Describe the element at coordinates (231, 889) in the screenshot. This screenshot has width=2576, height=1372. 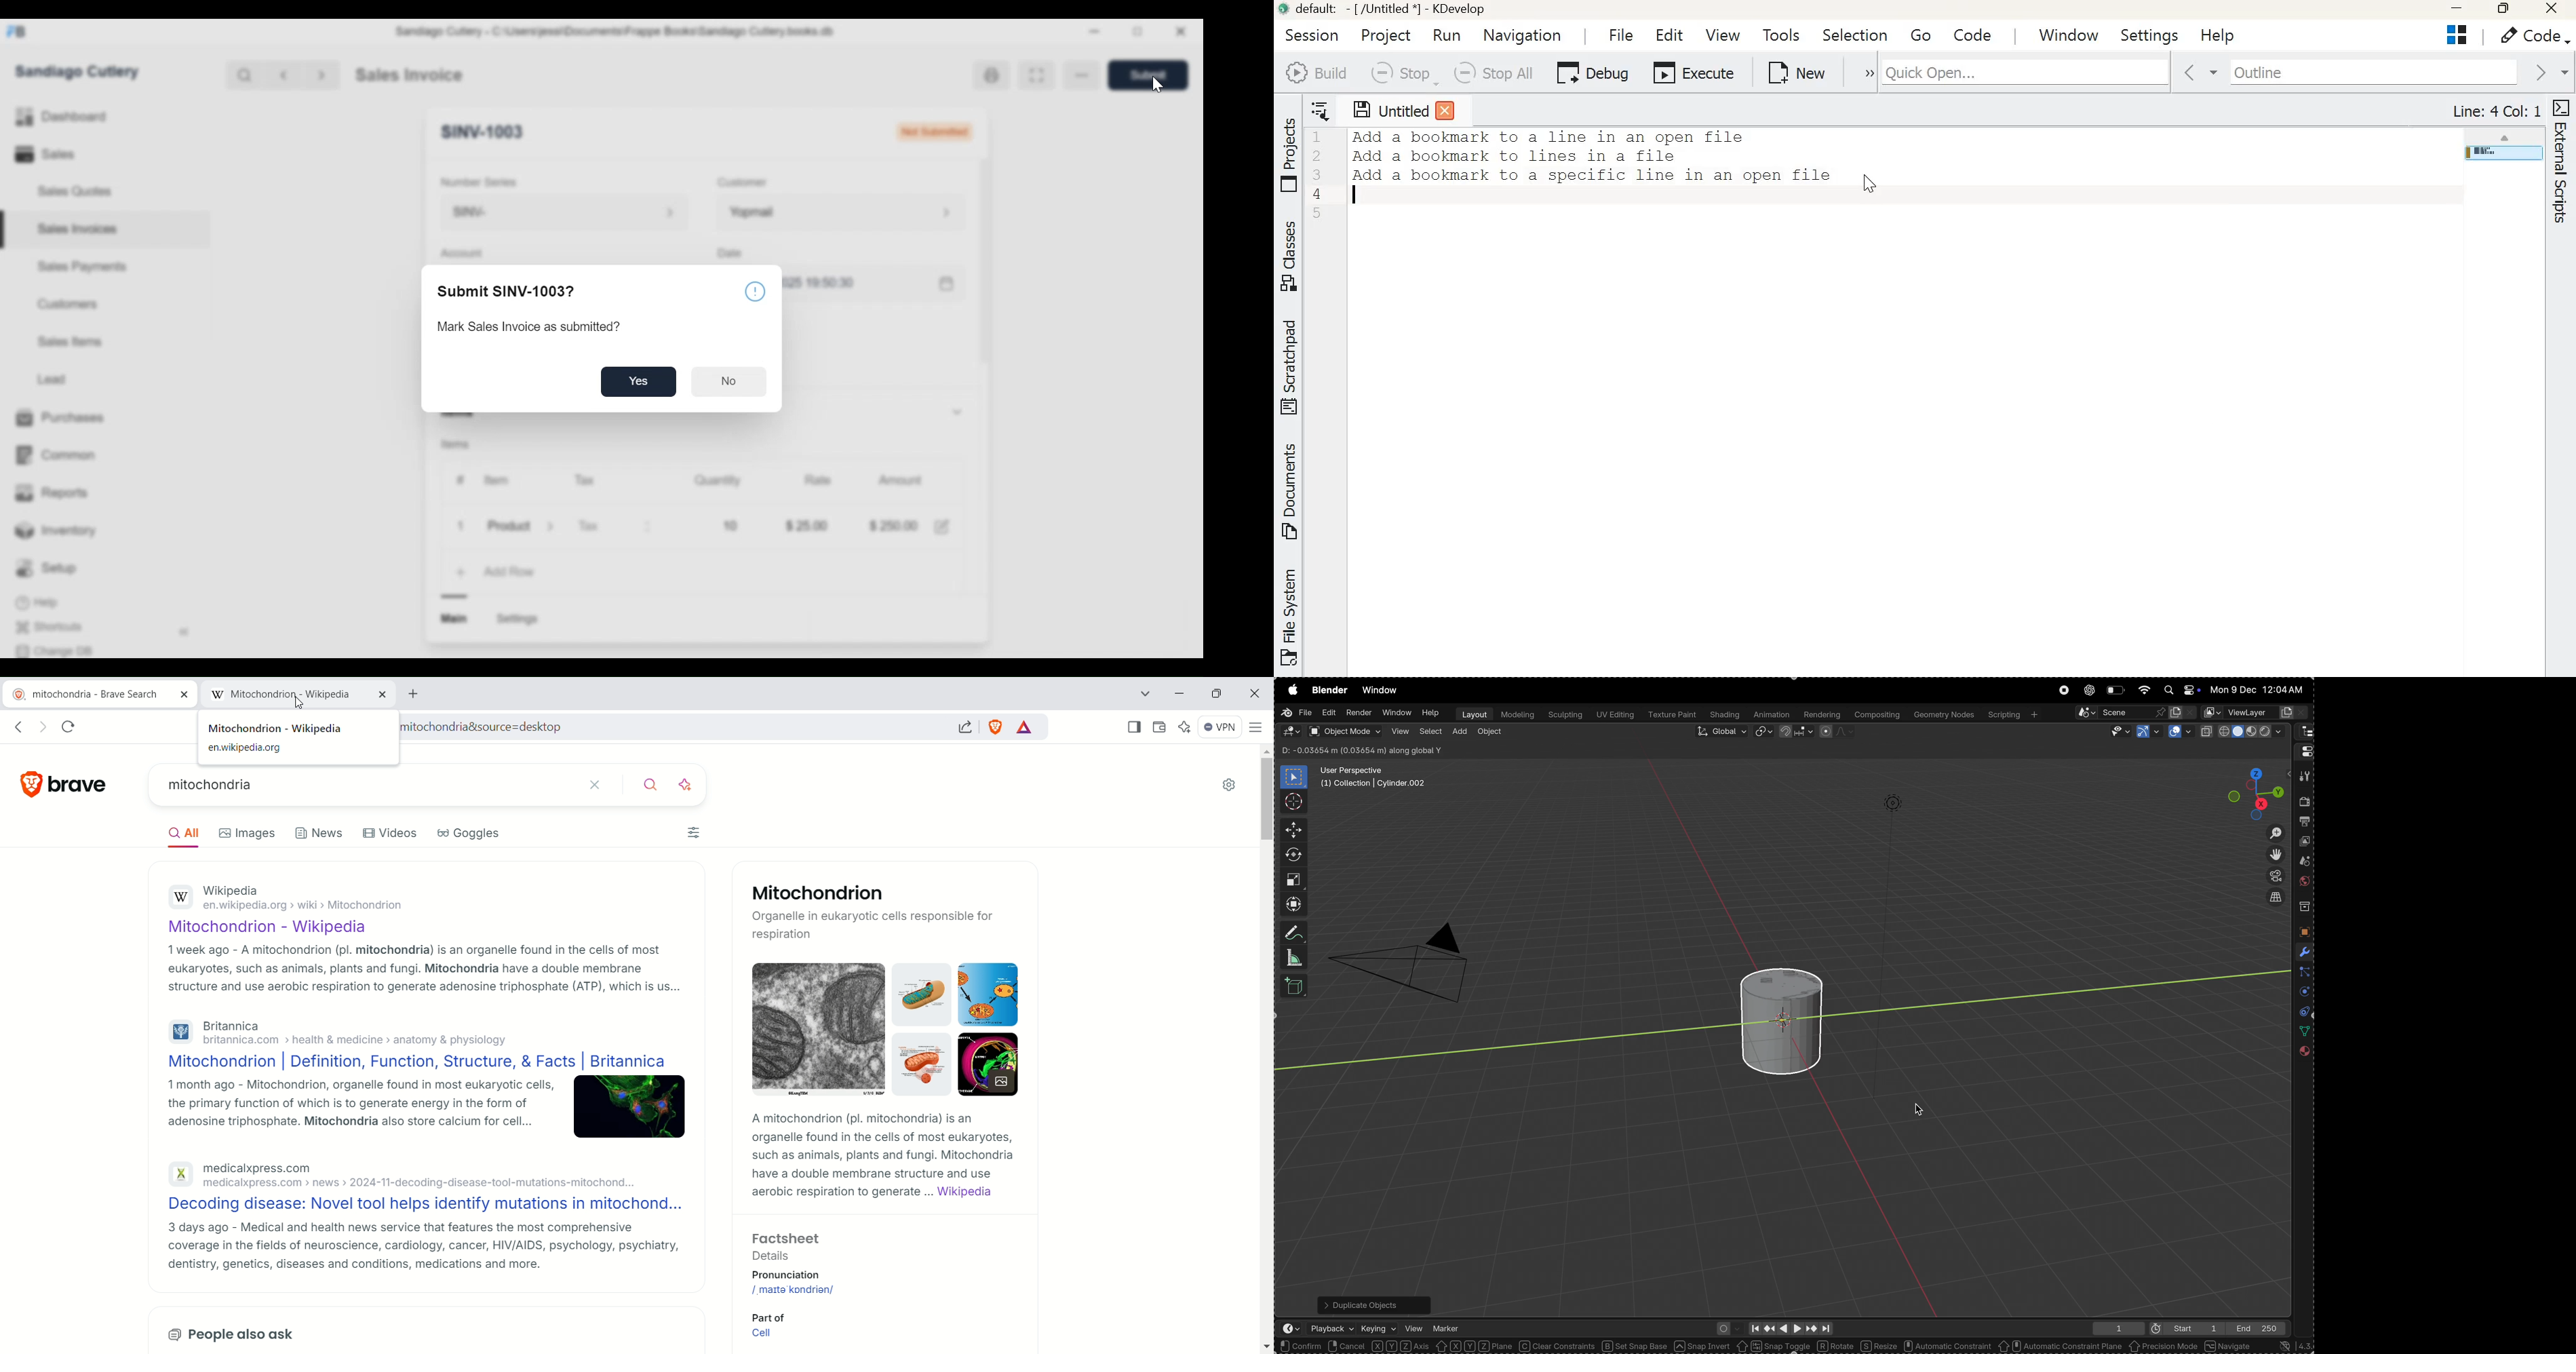
I see `Wikipedia` at that location.